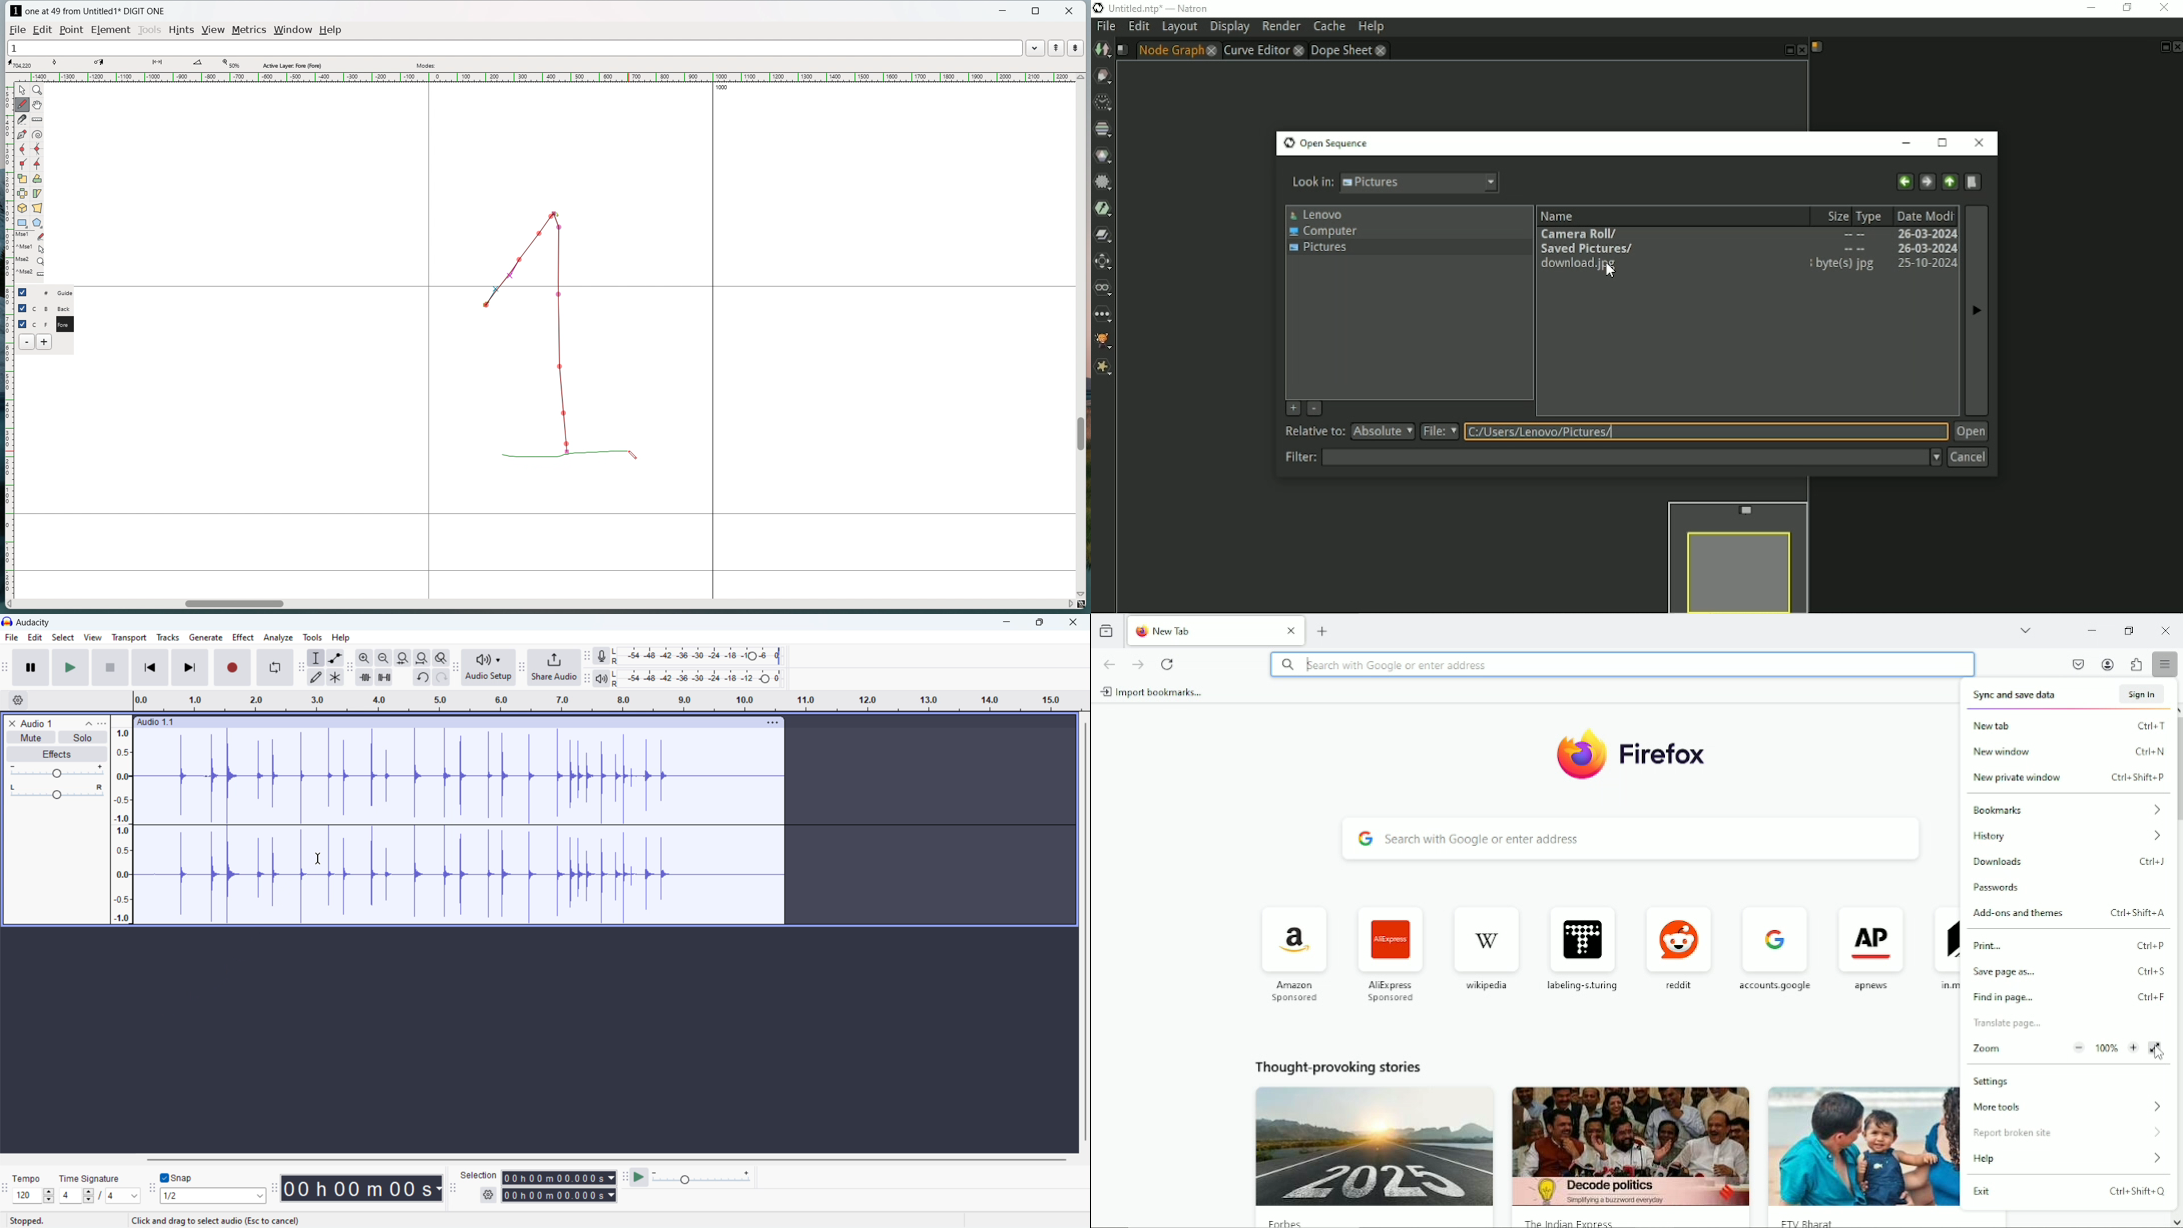  I want to click on magnify, so click(38, 90).